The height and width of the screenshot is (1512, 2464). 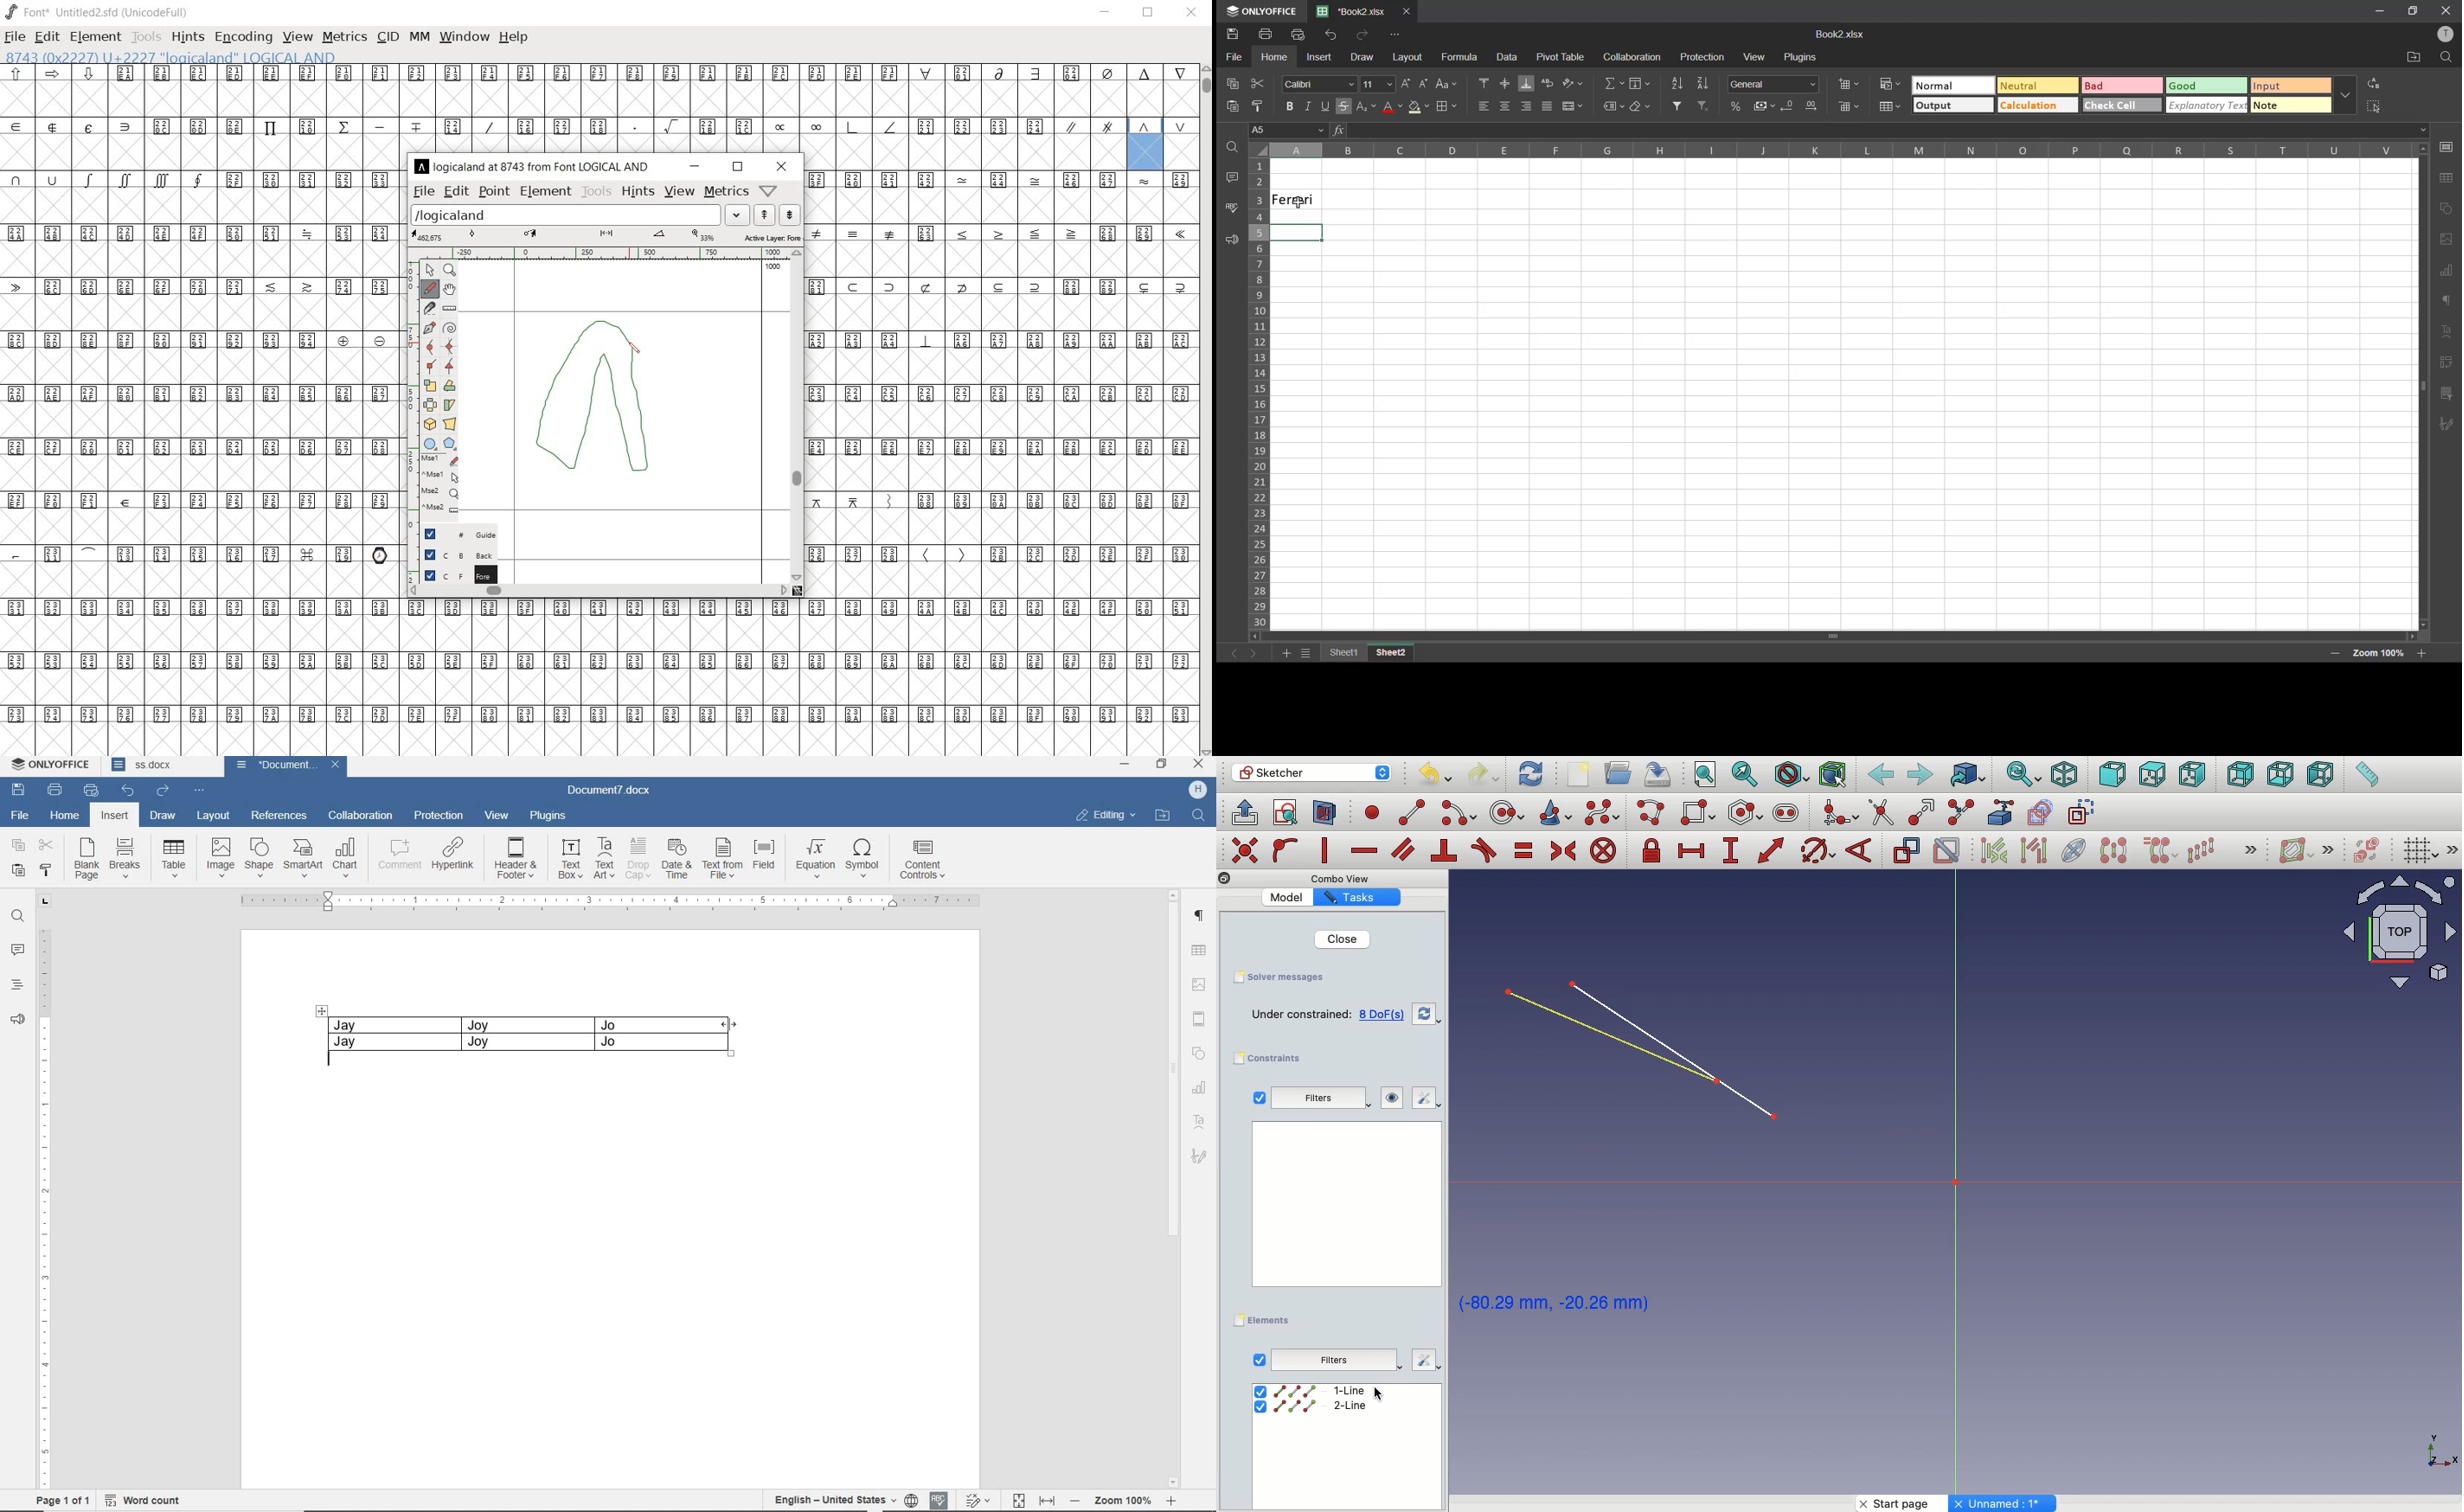 I want to click on help, so click(x=513, y=38).